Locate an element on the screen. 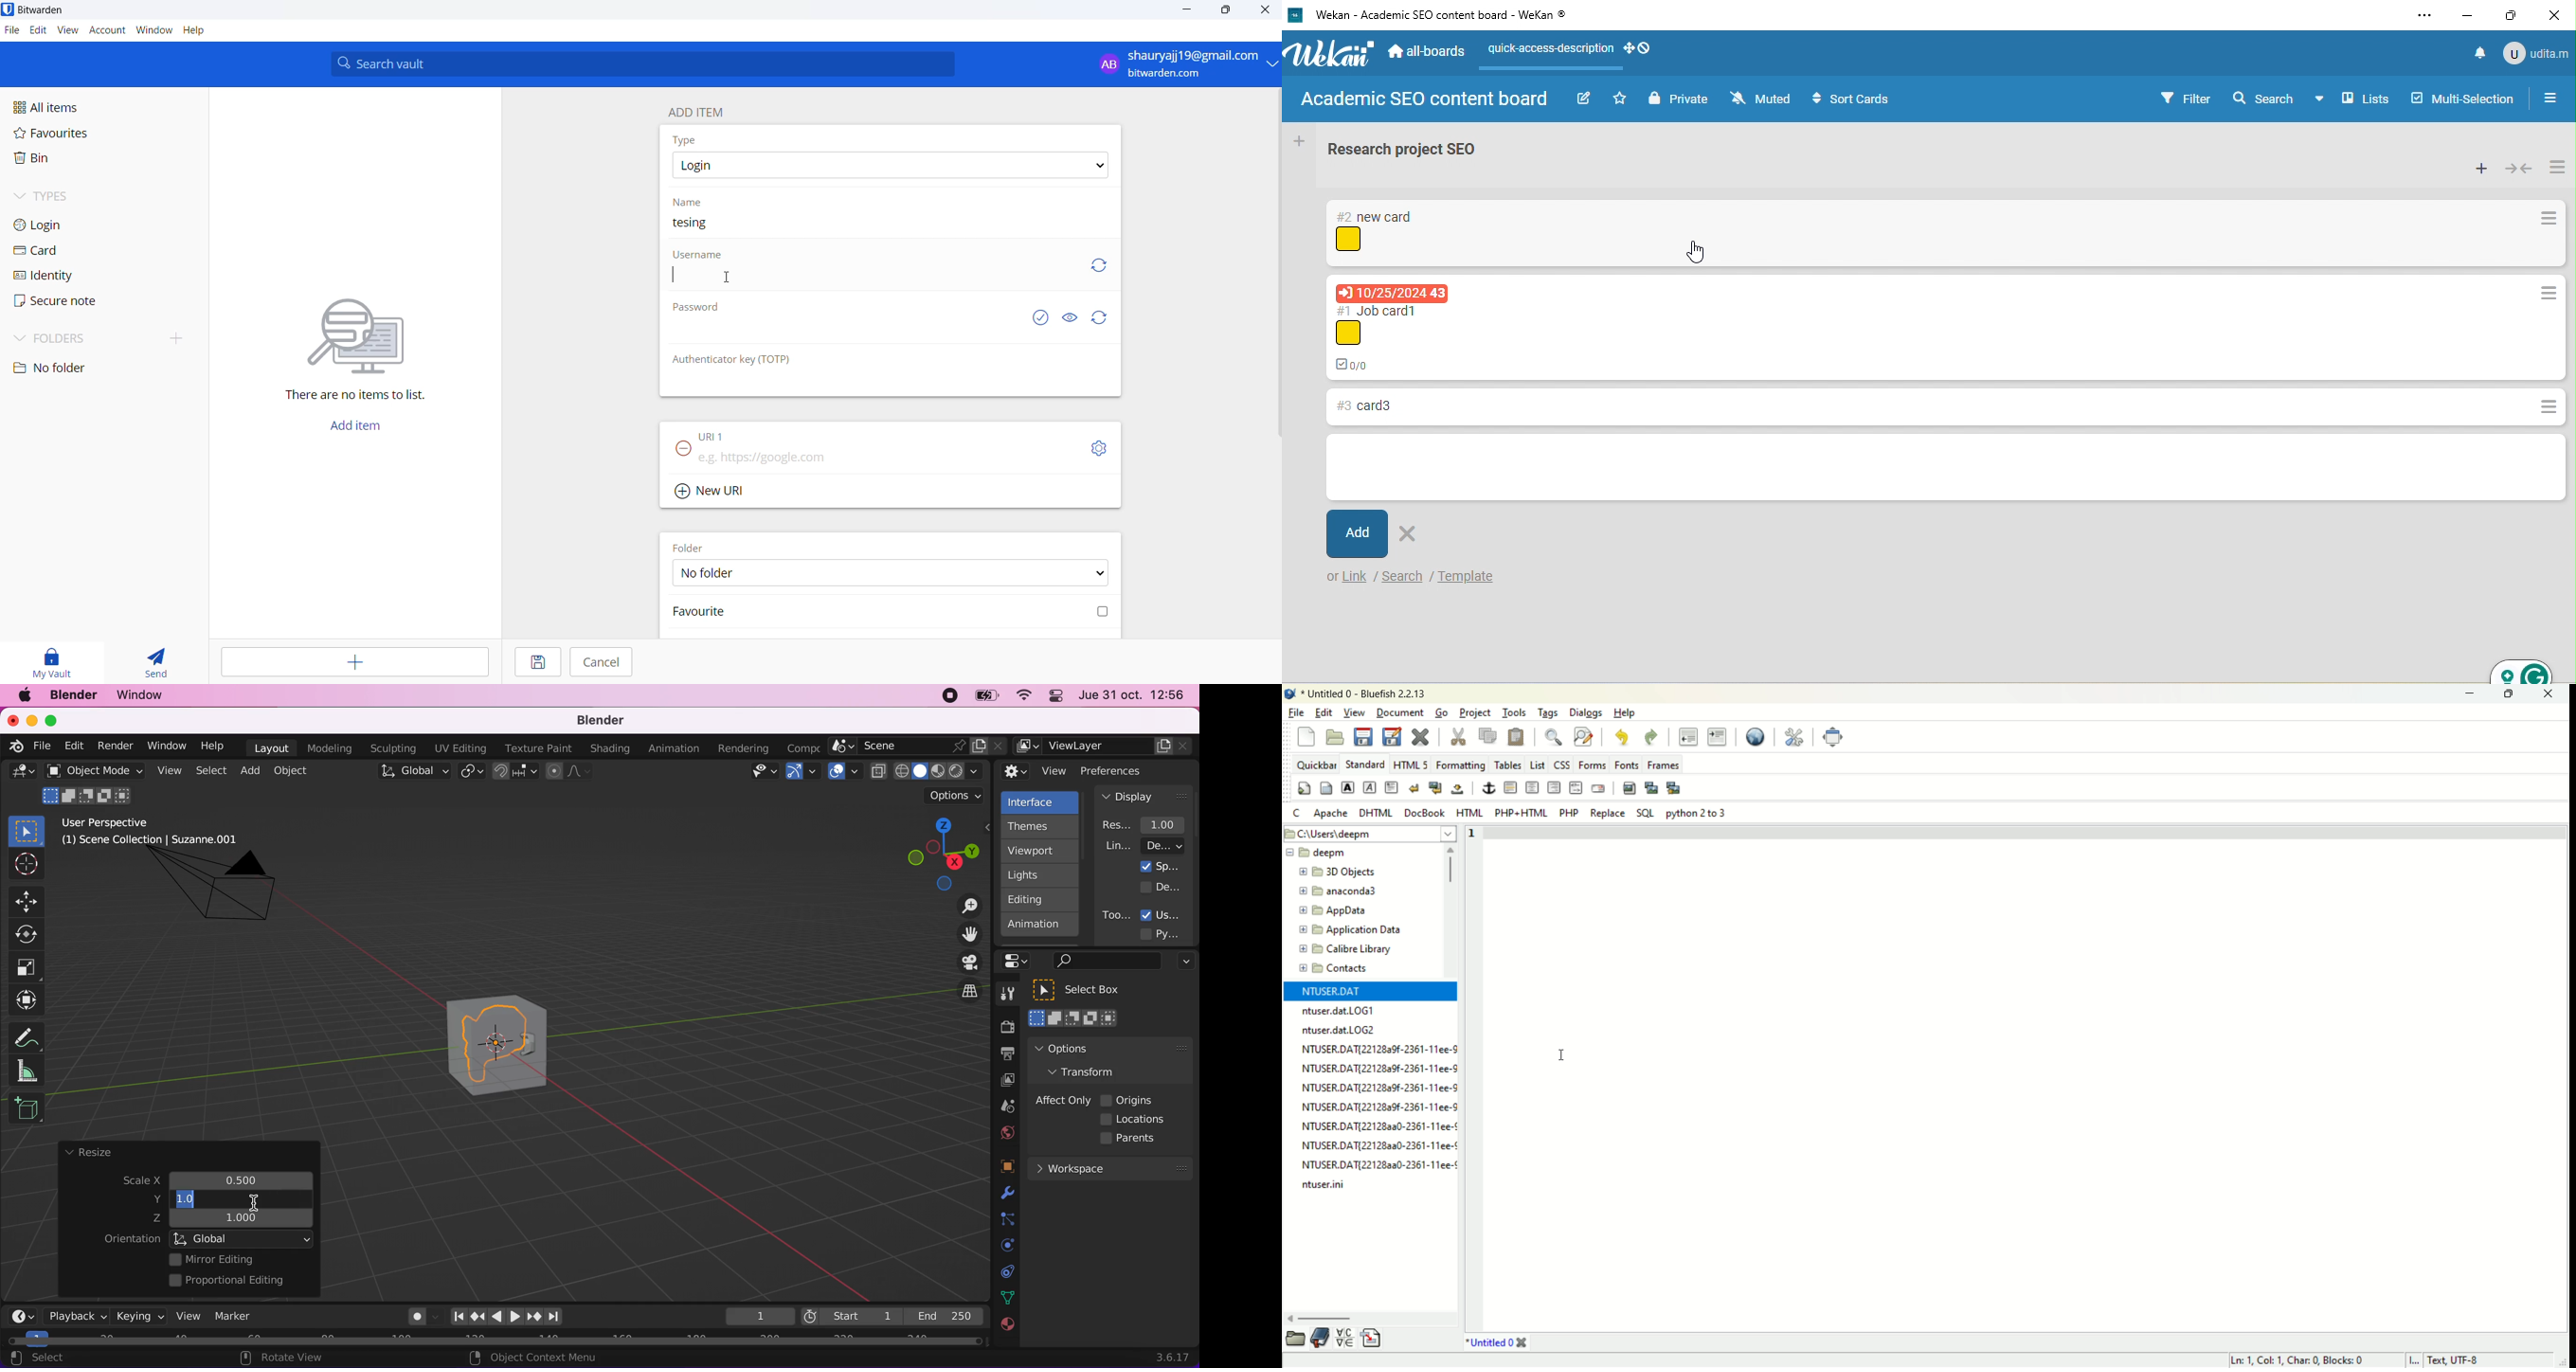  view is located at coordinates (1353, 712).